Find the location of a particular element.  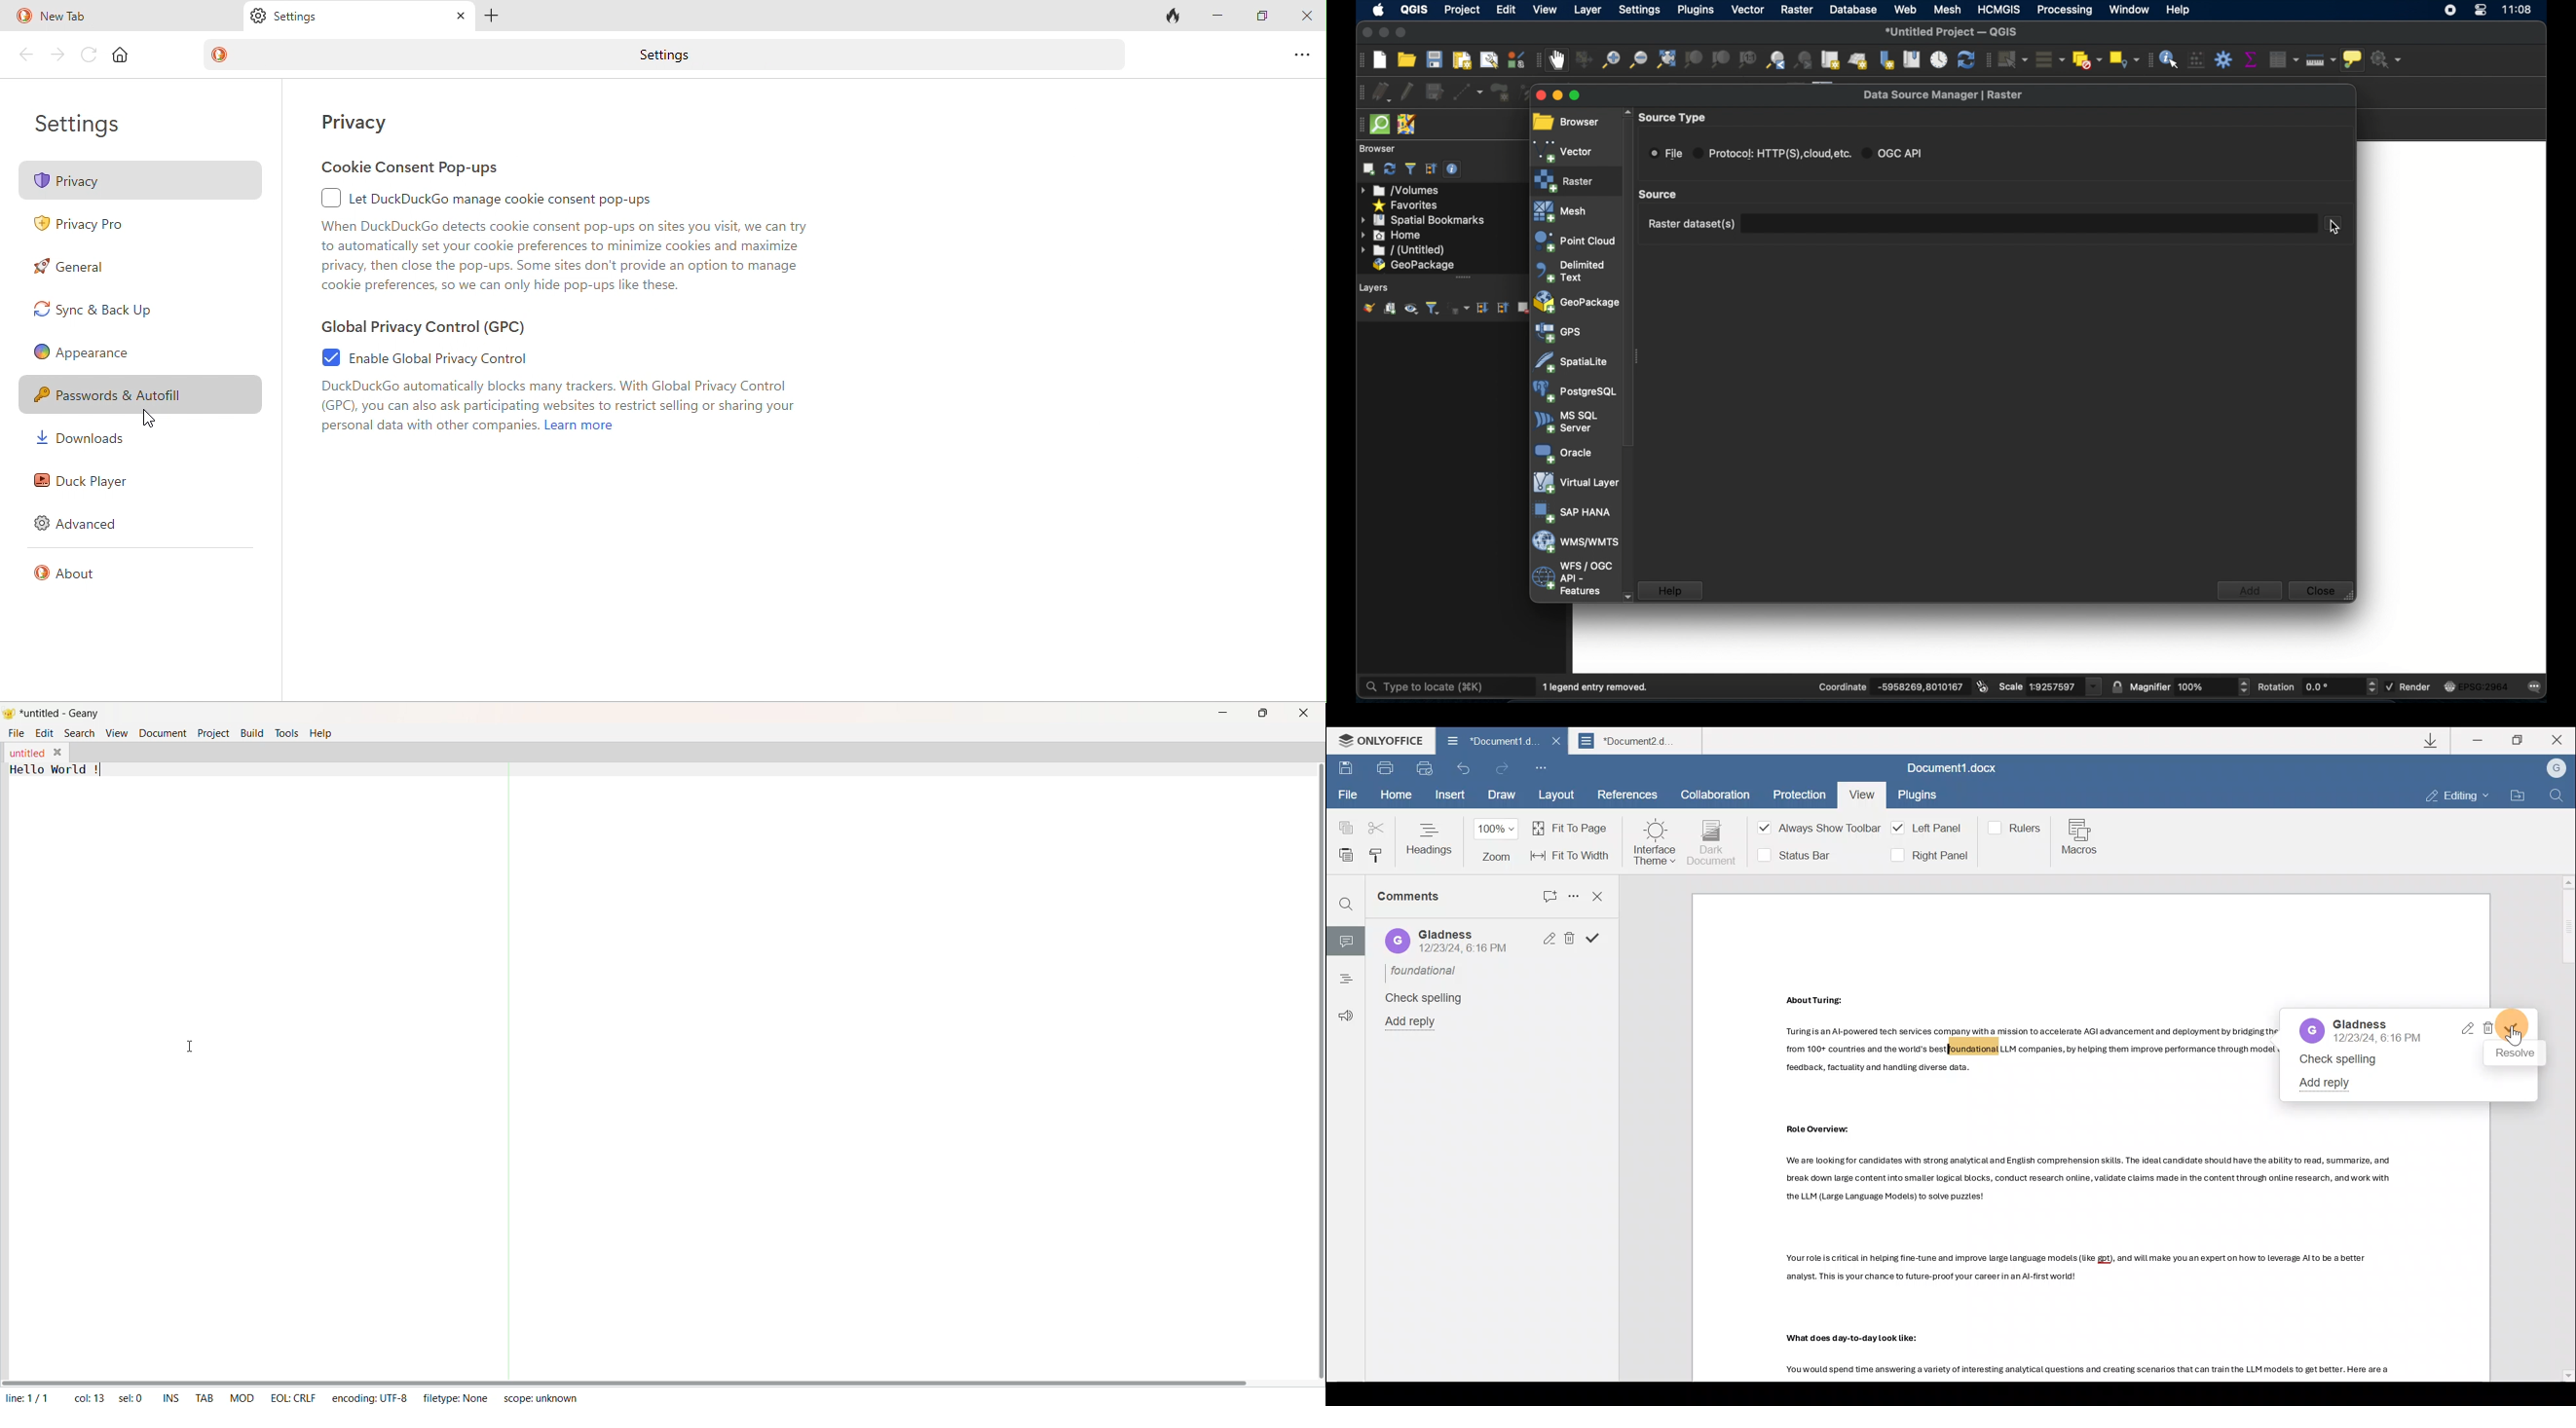

render is located at coordinates (2419, 687).